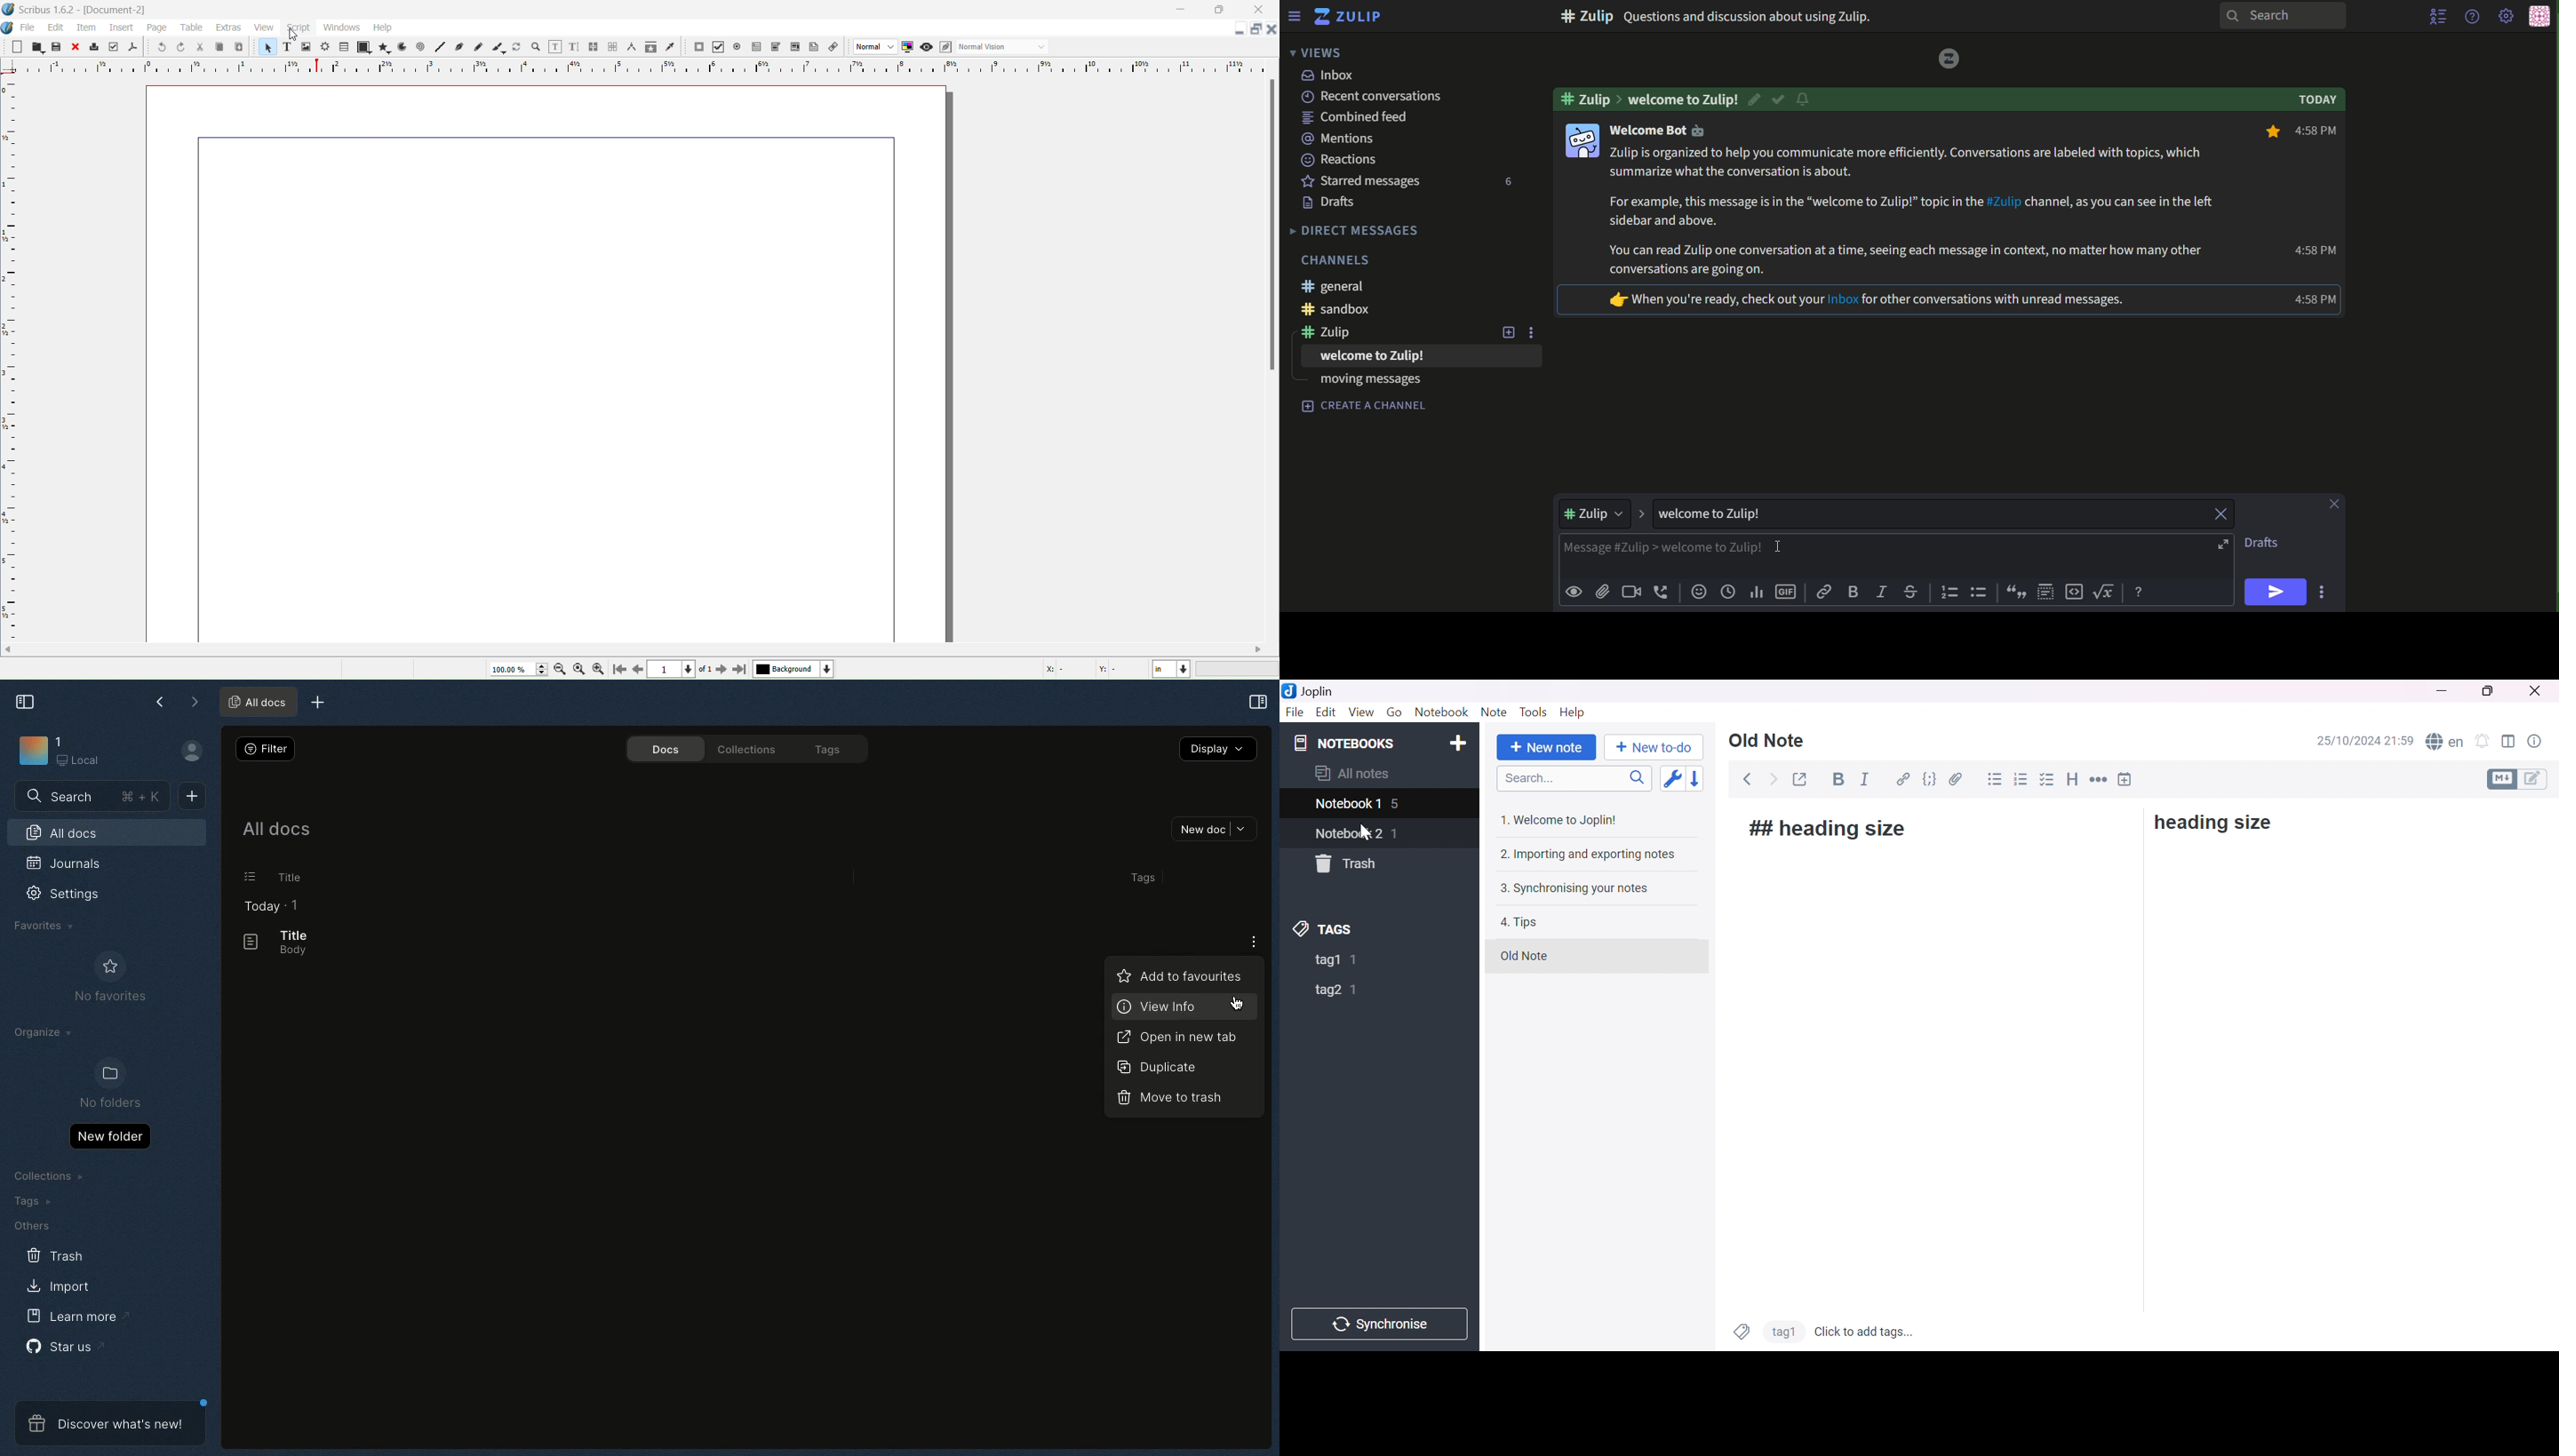 The image size is (2576, 1456). What do you see at coordinates (2141, 593) in the screenshot?
I see `formatting` at bounding box center [2141, 593].